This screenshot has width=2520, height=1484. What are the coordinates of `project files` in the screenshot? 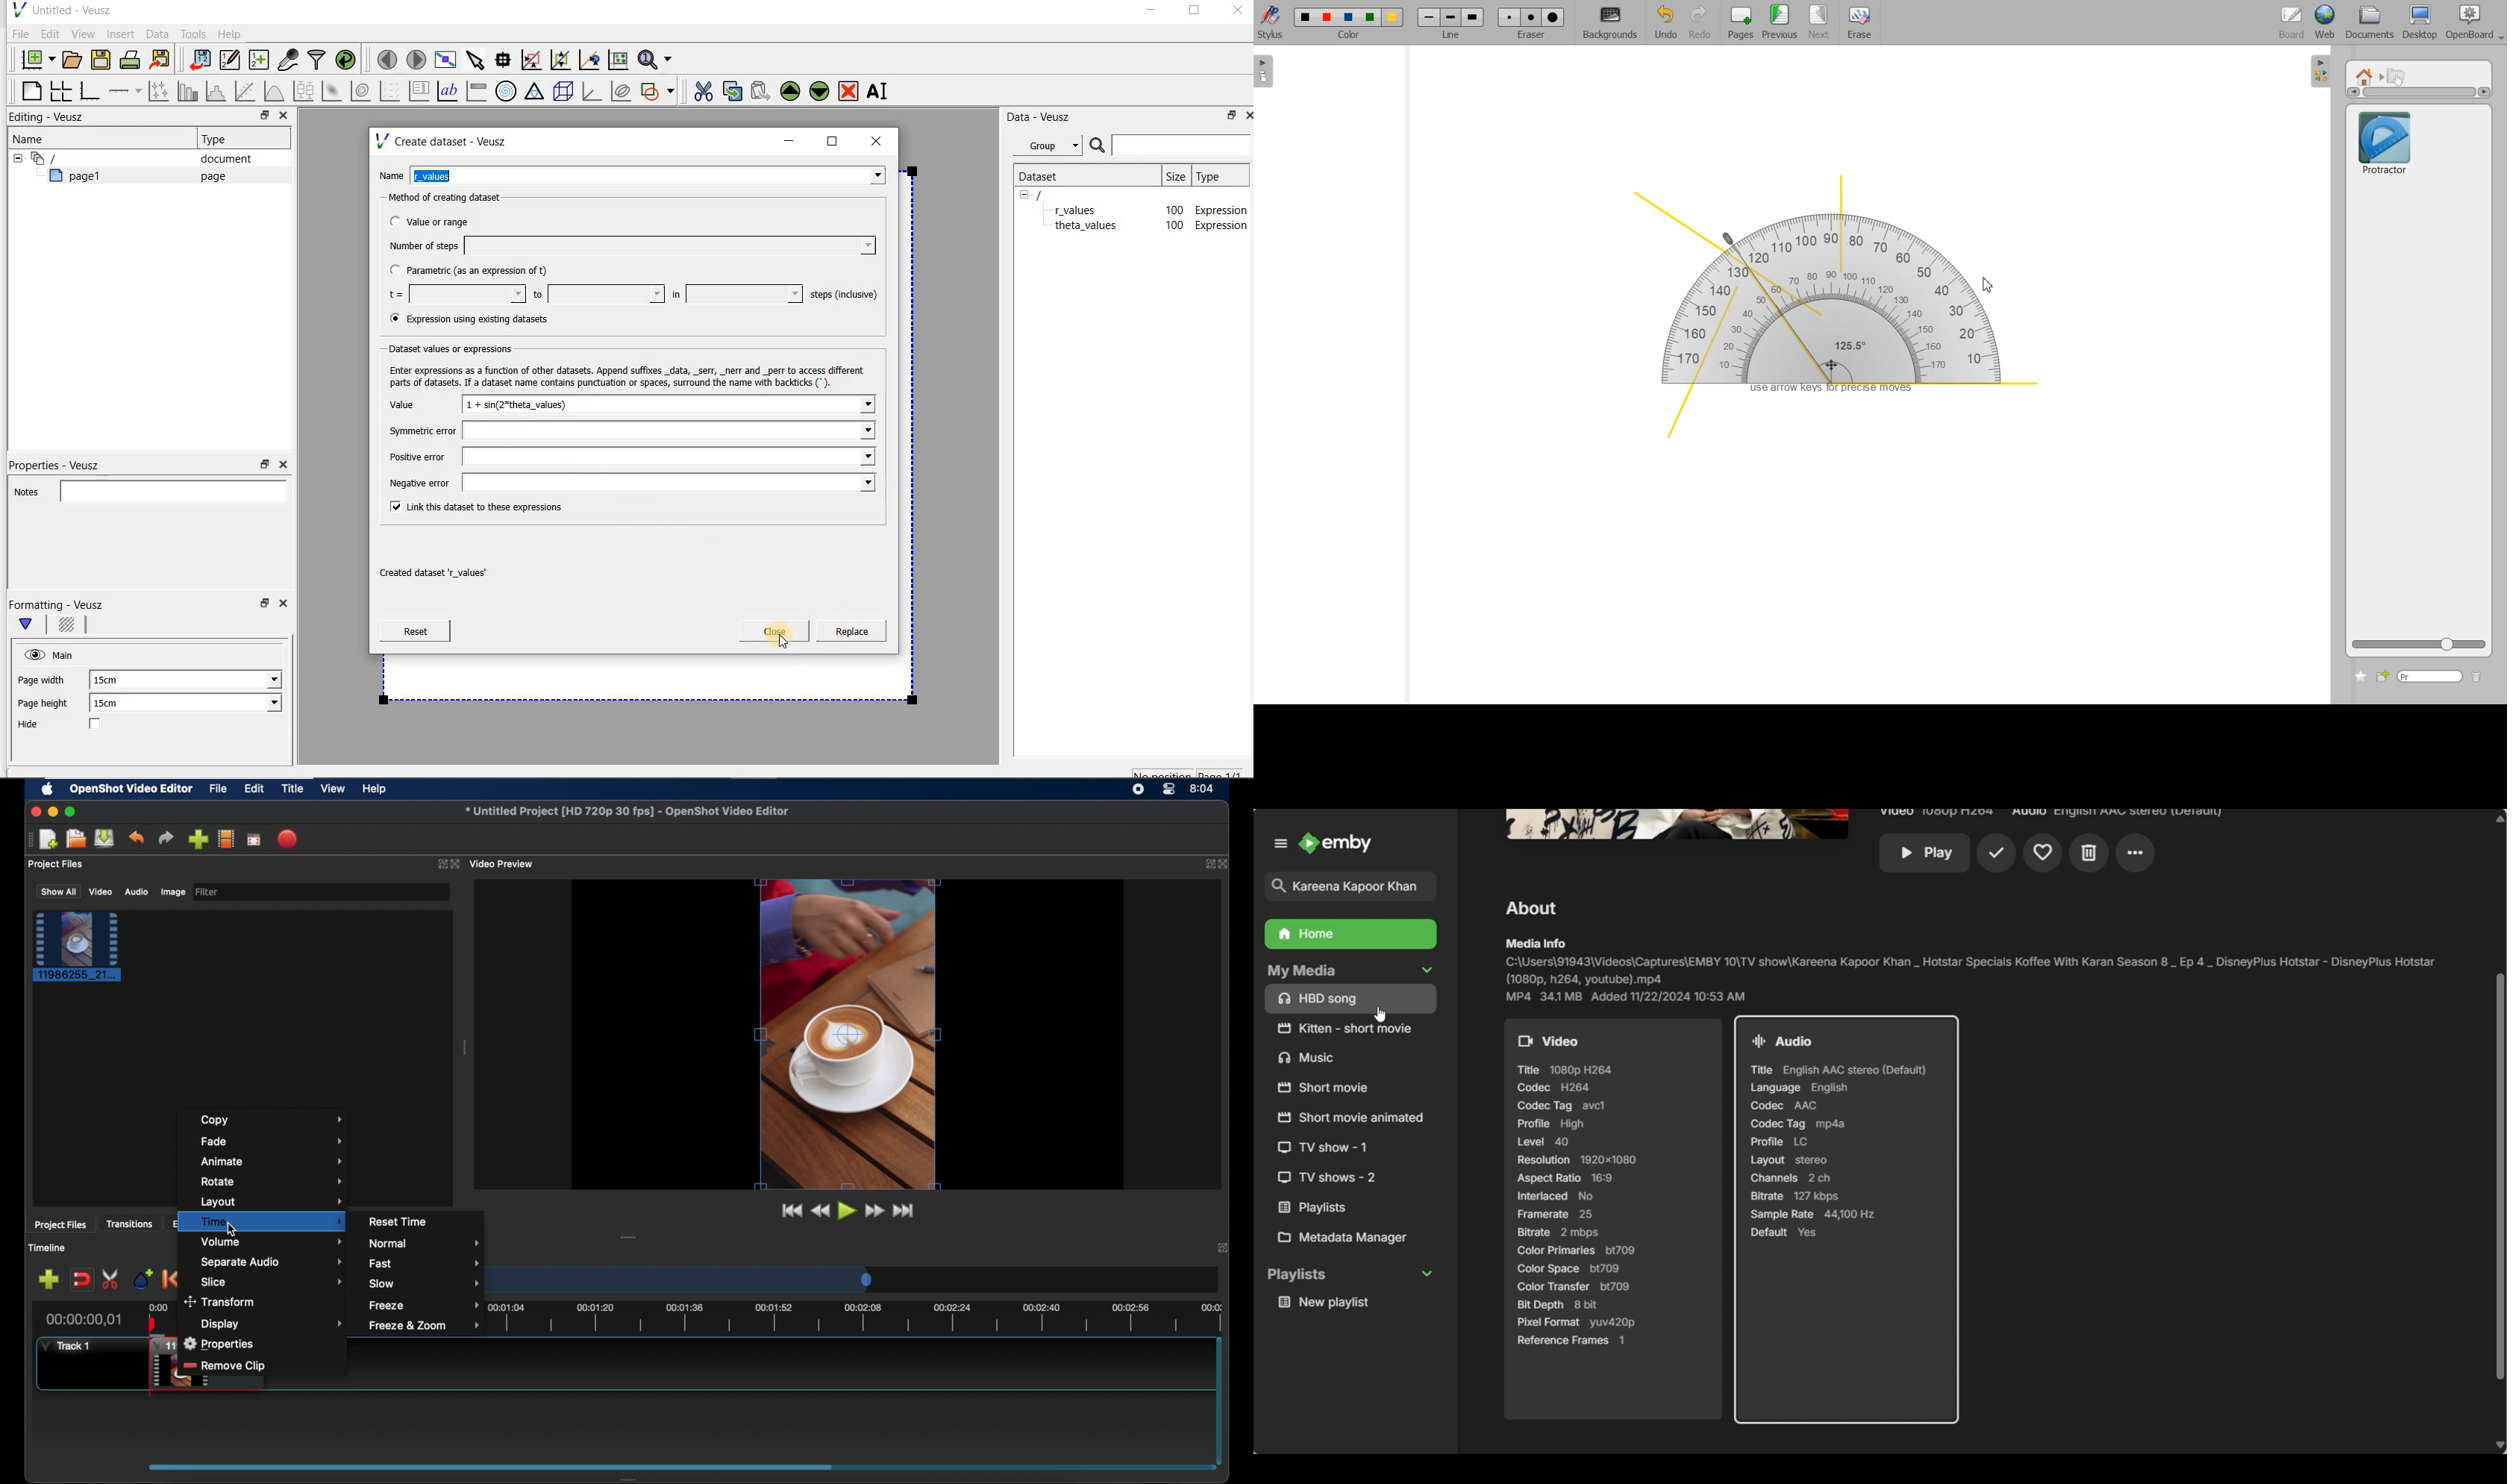 It's located at (57, 864).